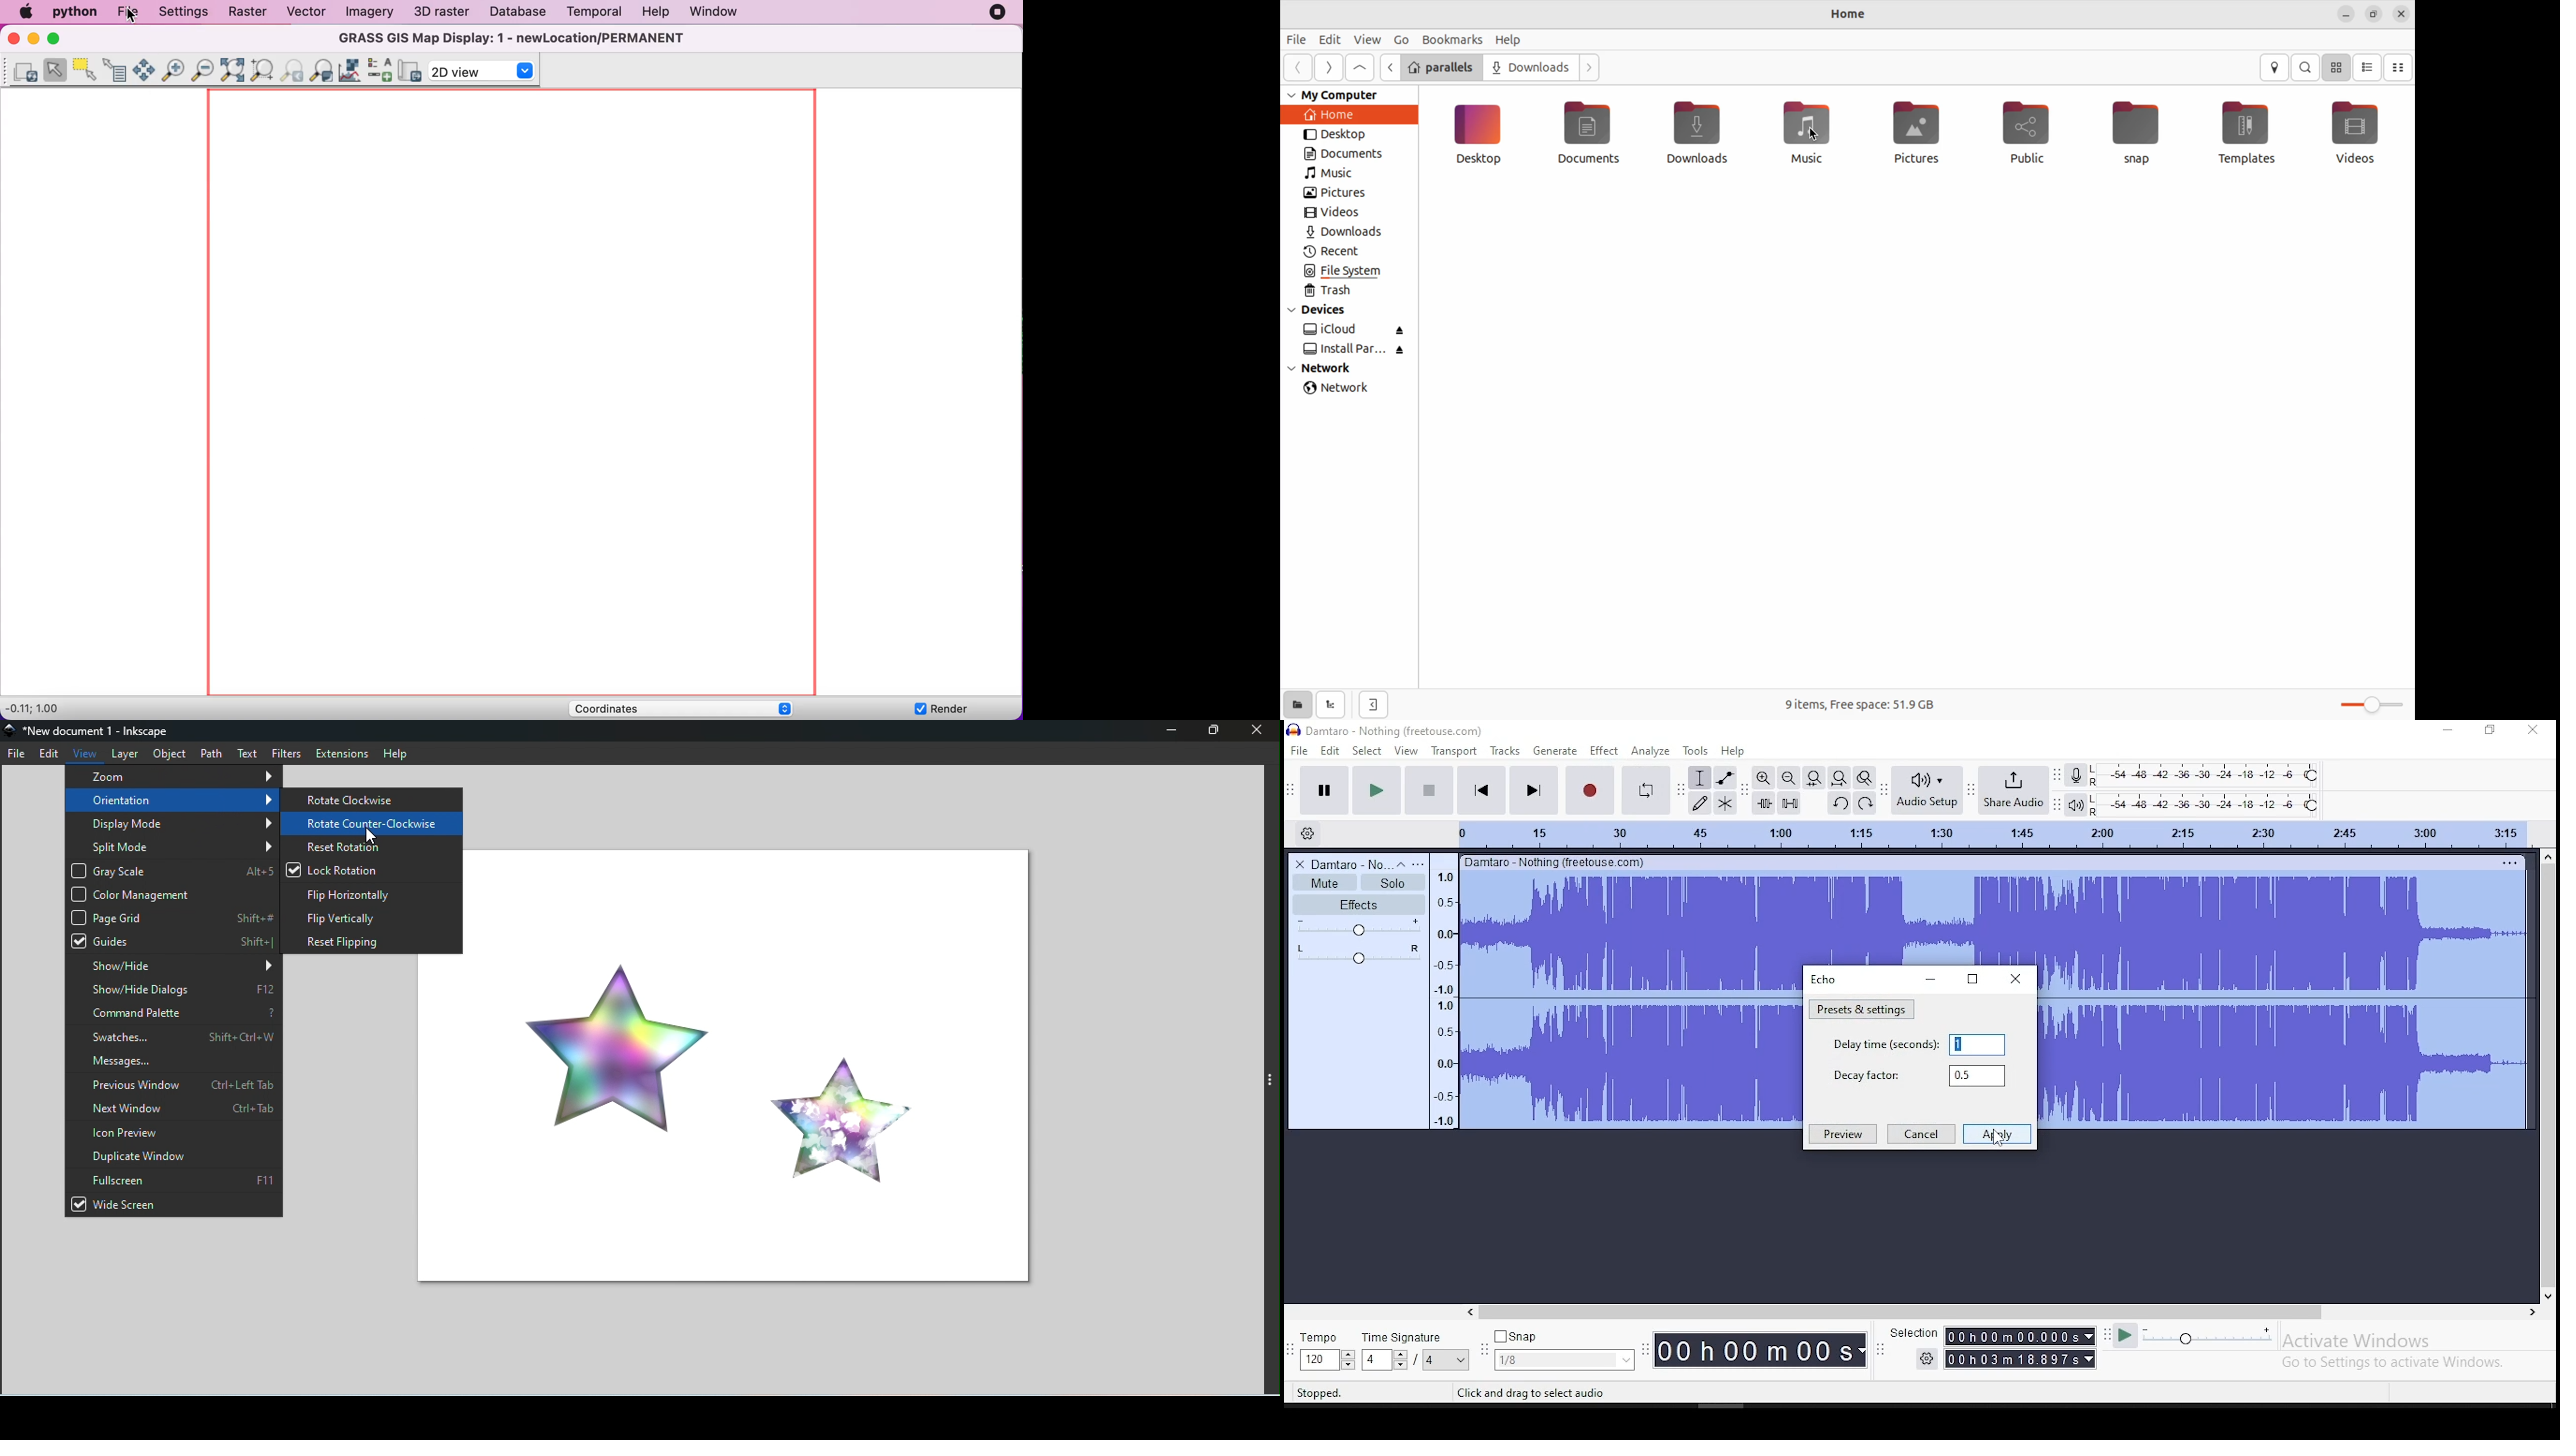 The width and height of the screenshot is (2576, 1456). I want to click on close, so click(2014, 979).